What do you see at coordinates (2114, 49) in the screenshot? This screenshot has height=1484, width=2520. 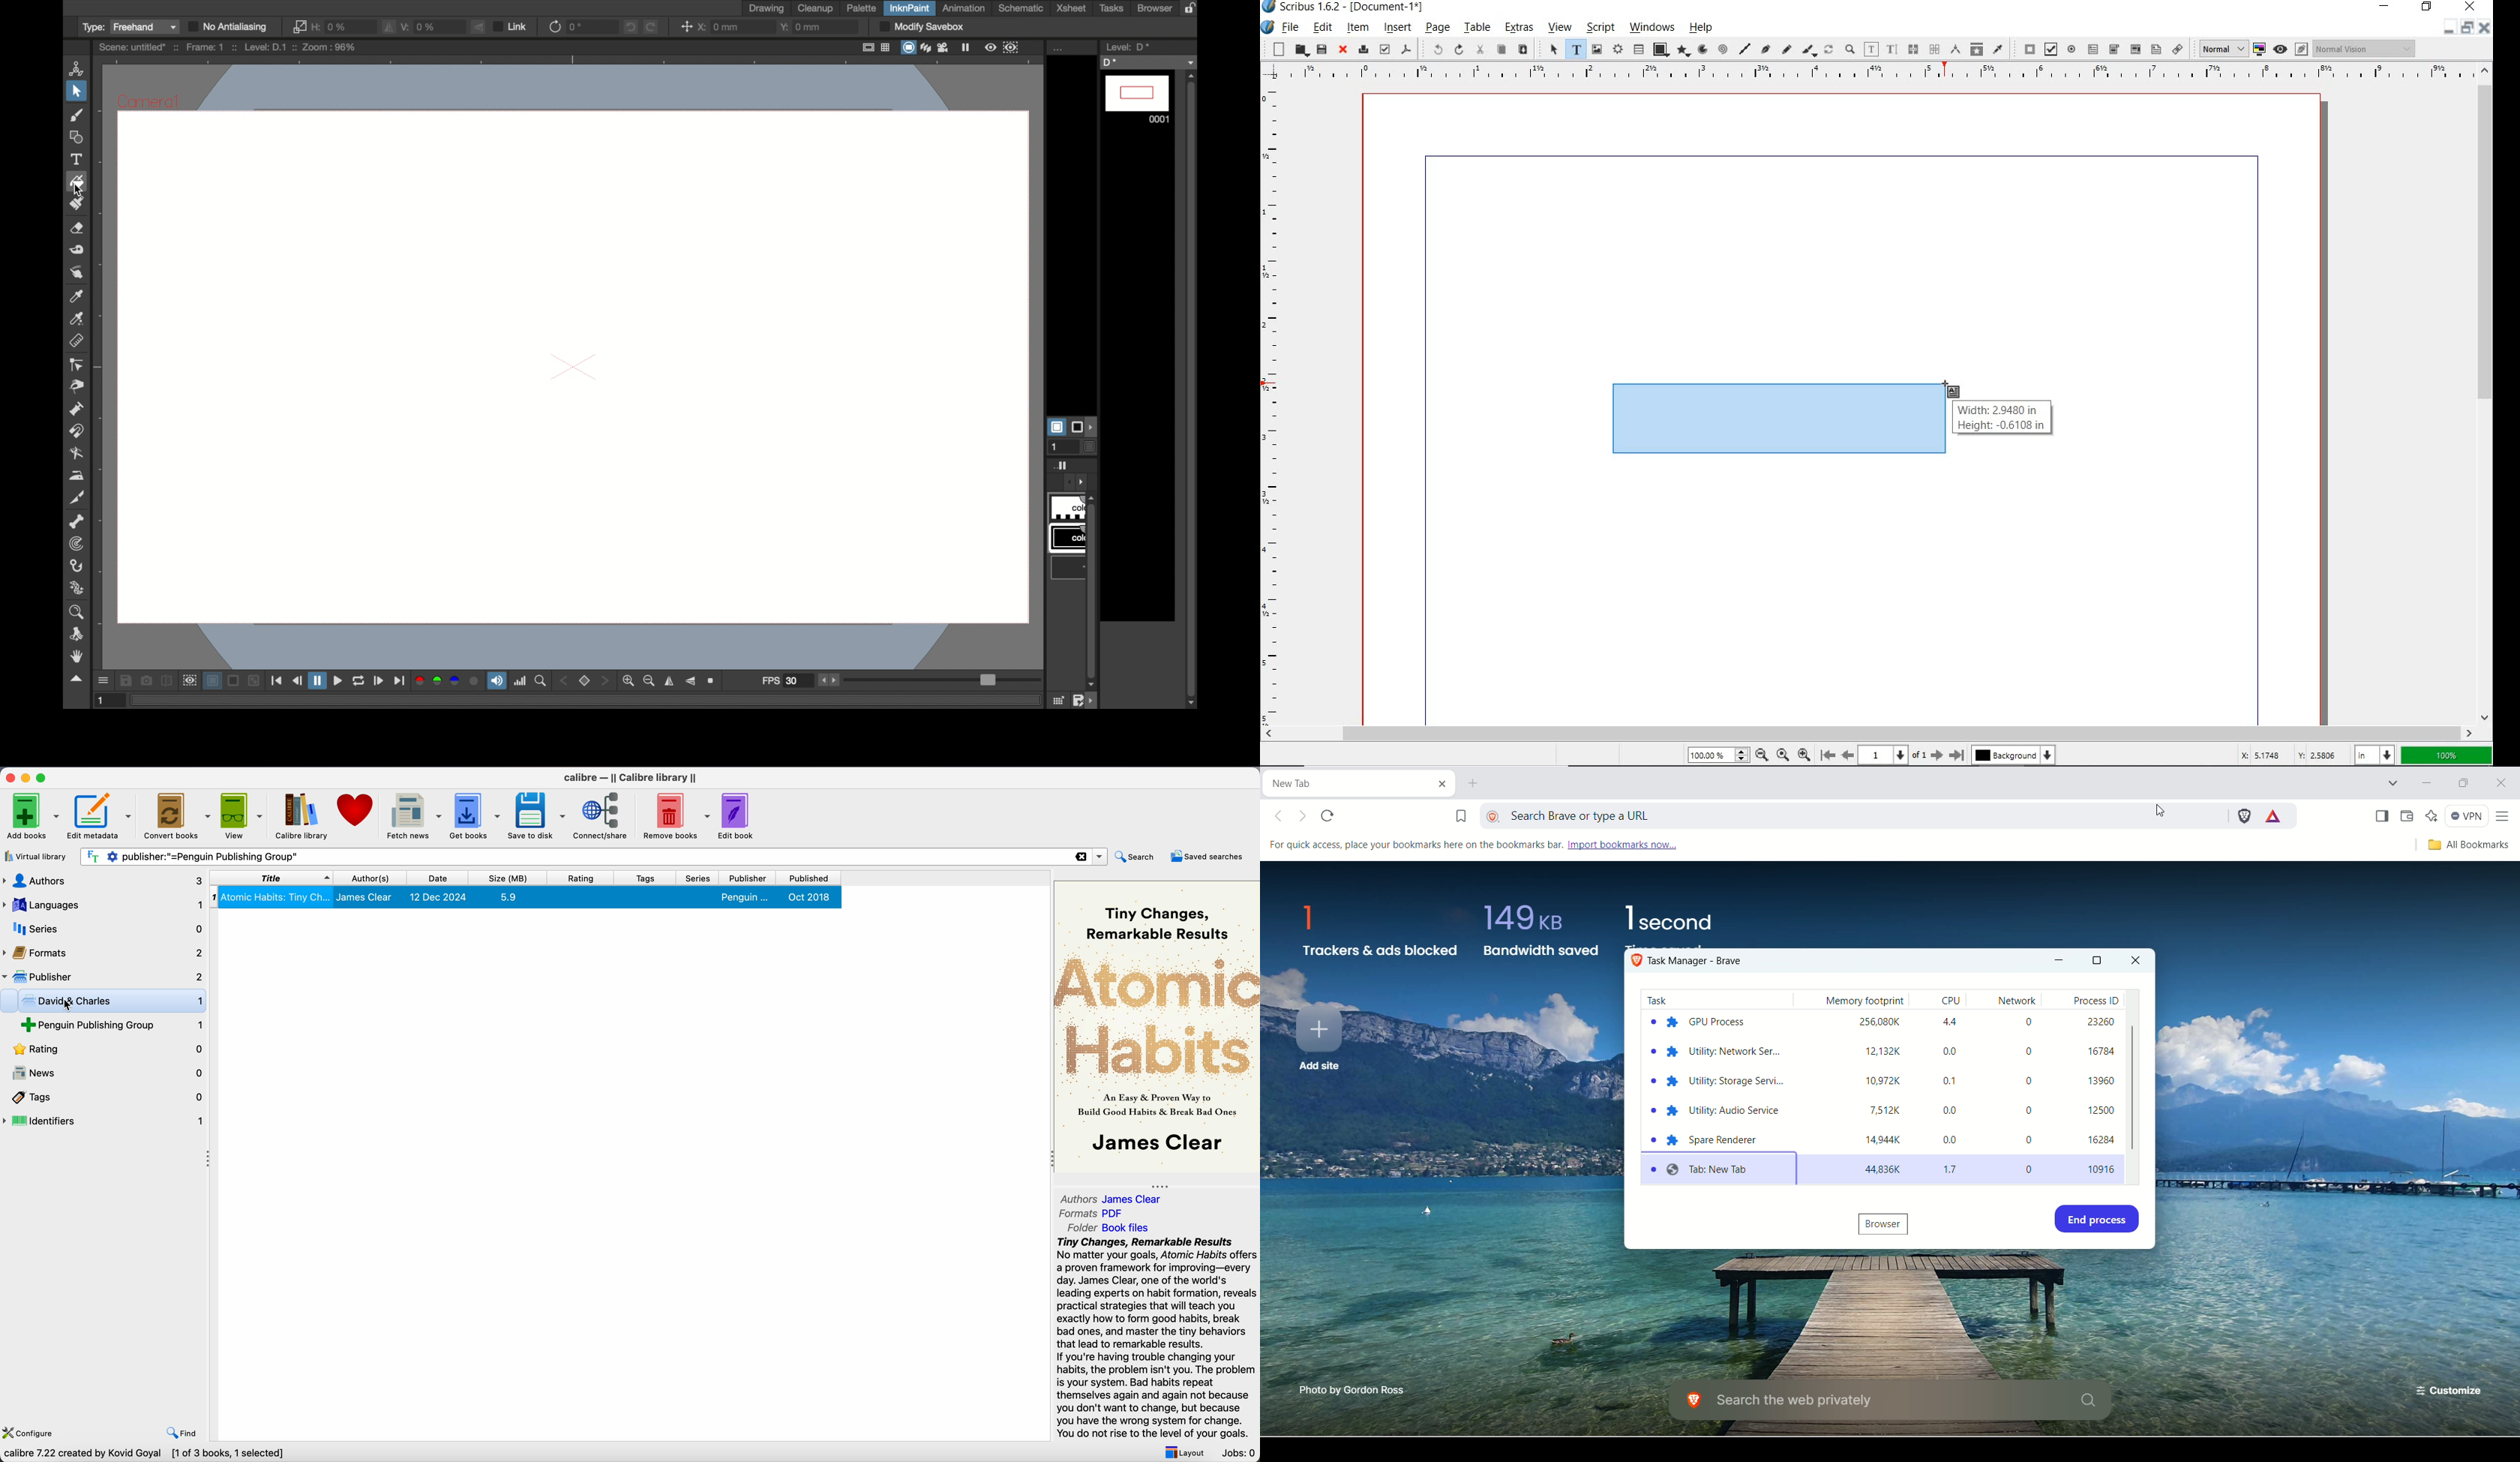 I see `pdf combo box` at bounding box center [2114, 49].